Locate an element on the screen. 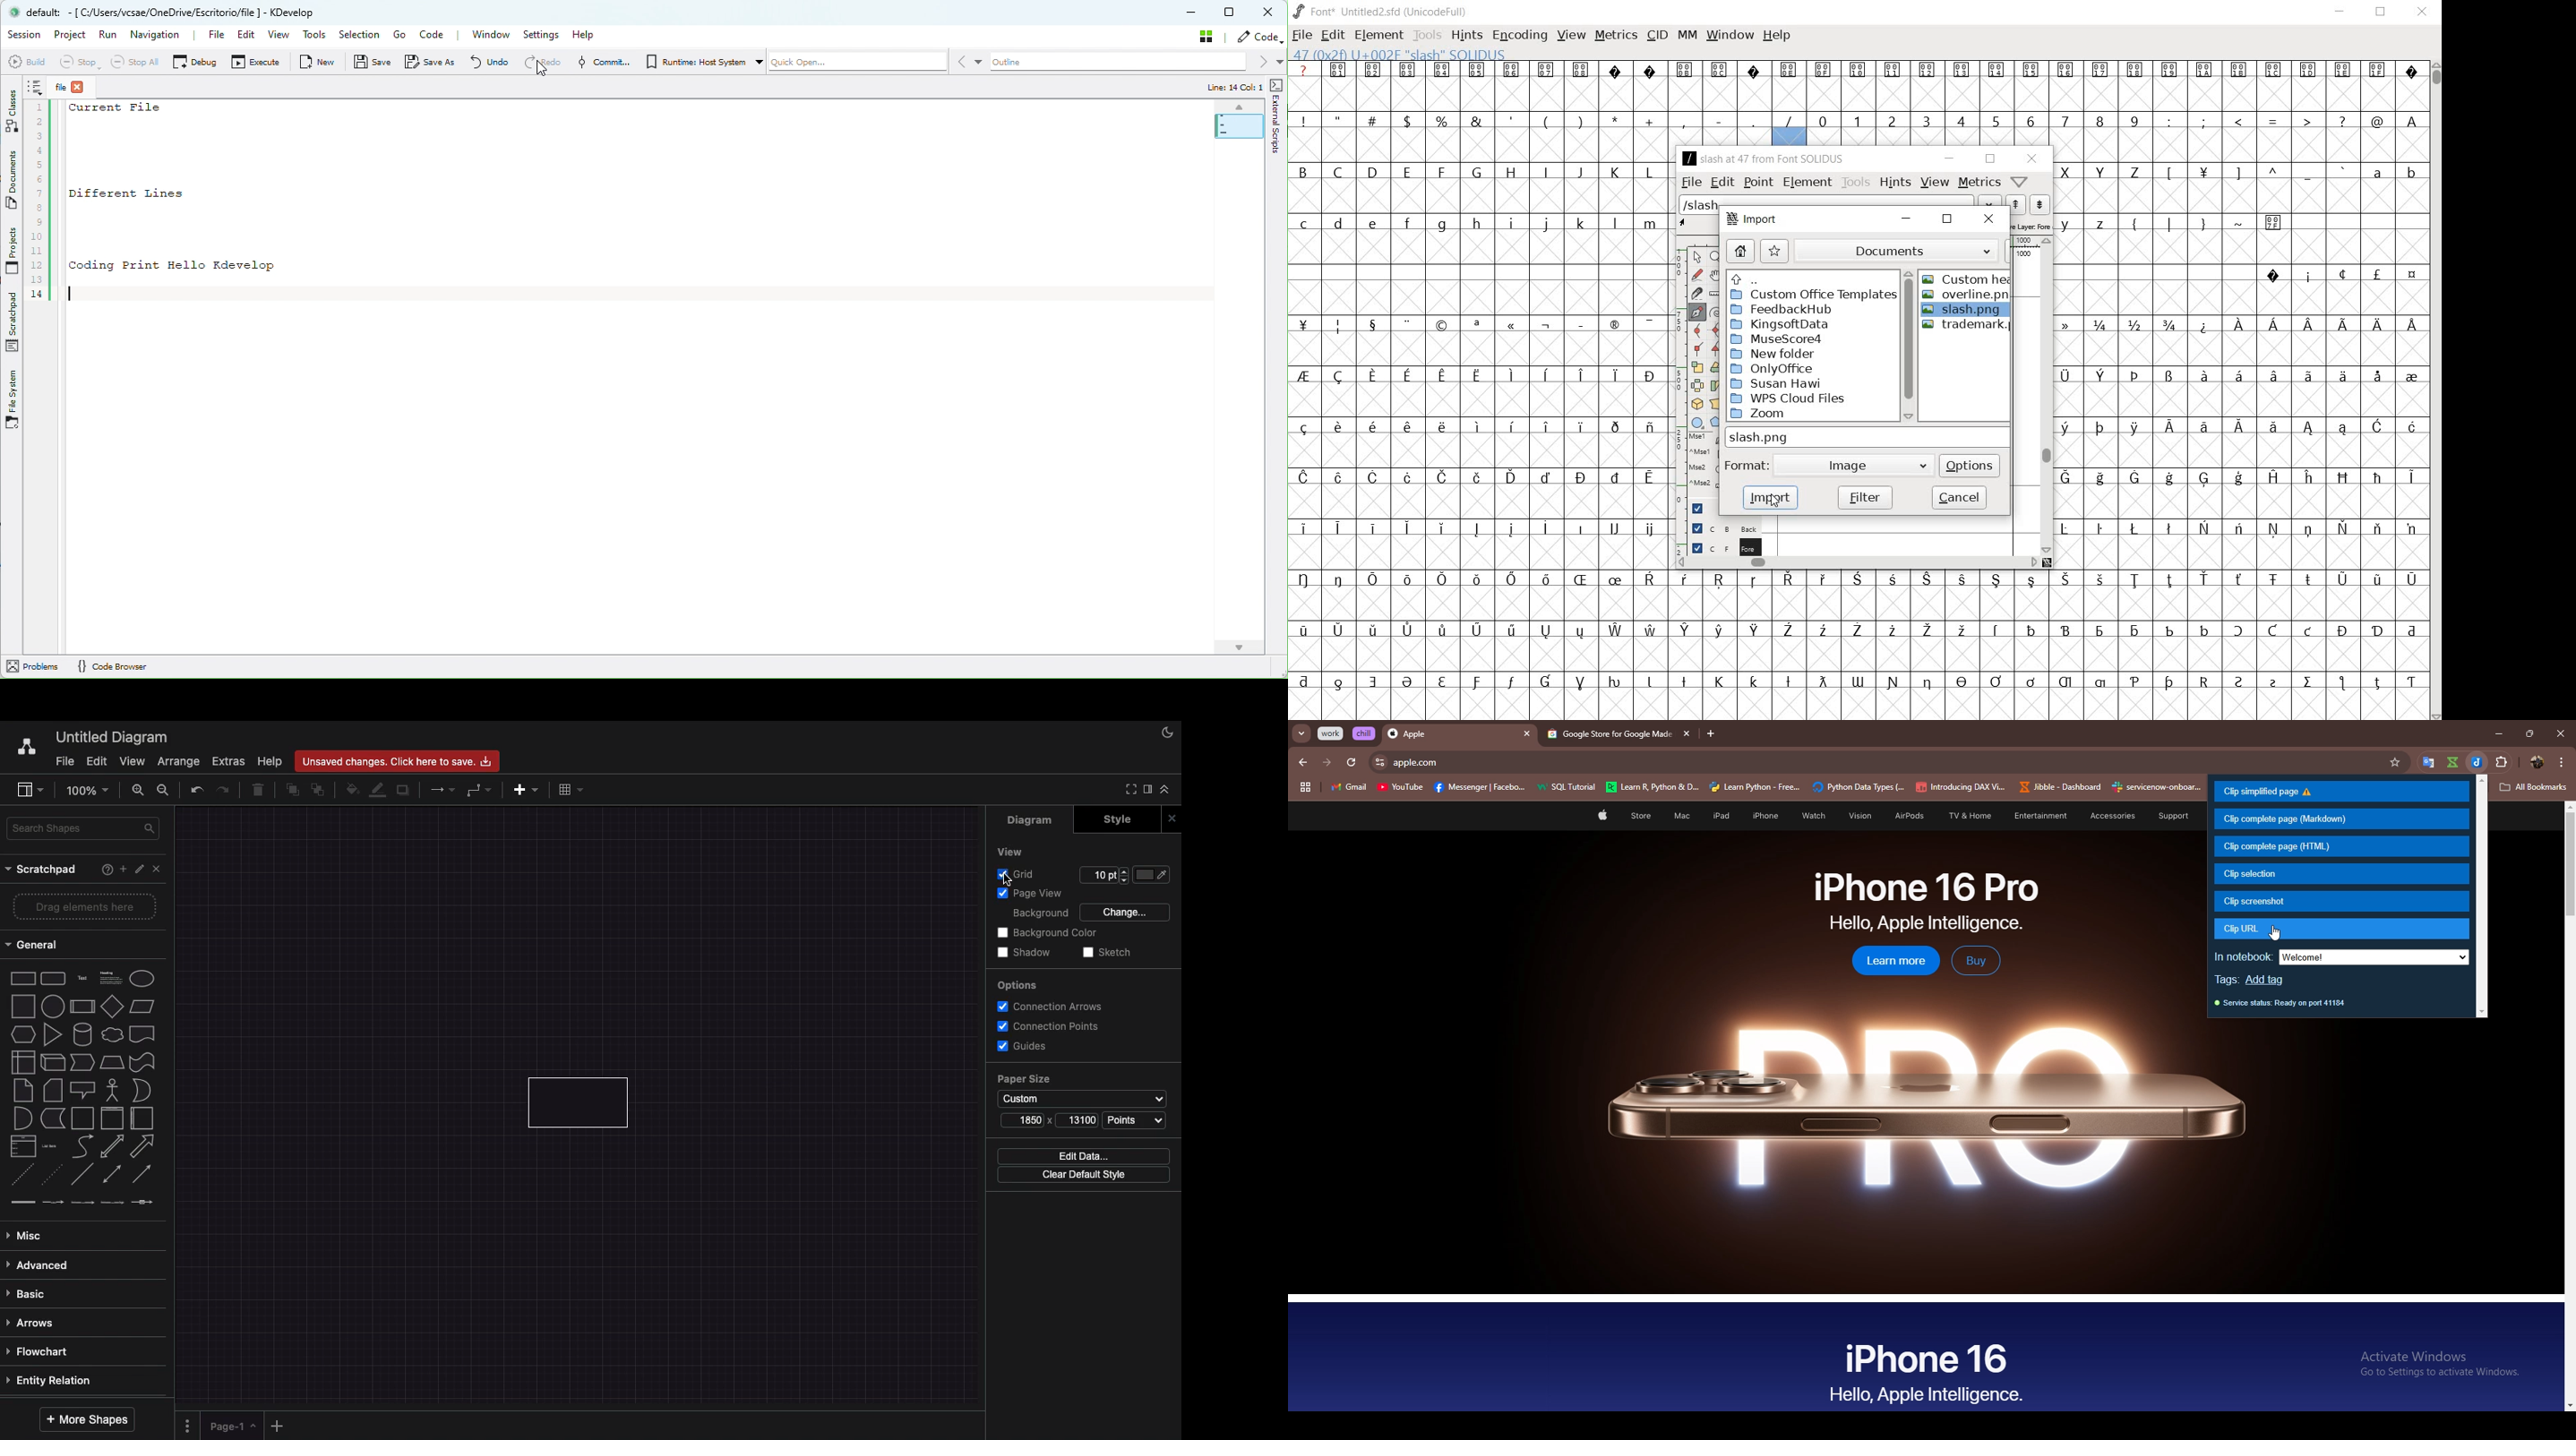 This screenshot has width=2576, height=1456. Edit is located at coordinates (96, 761).